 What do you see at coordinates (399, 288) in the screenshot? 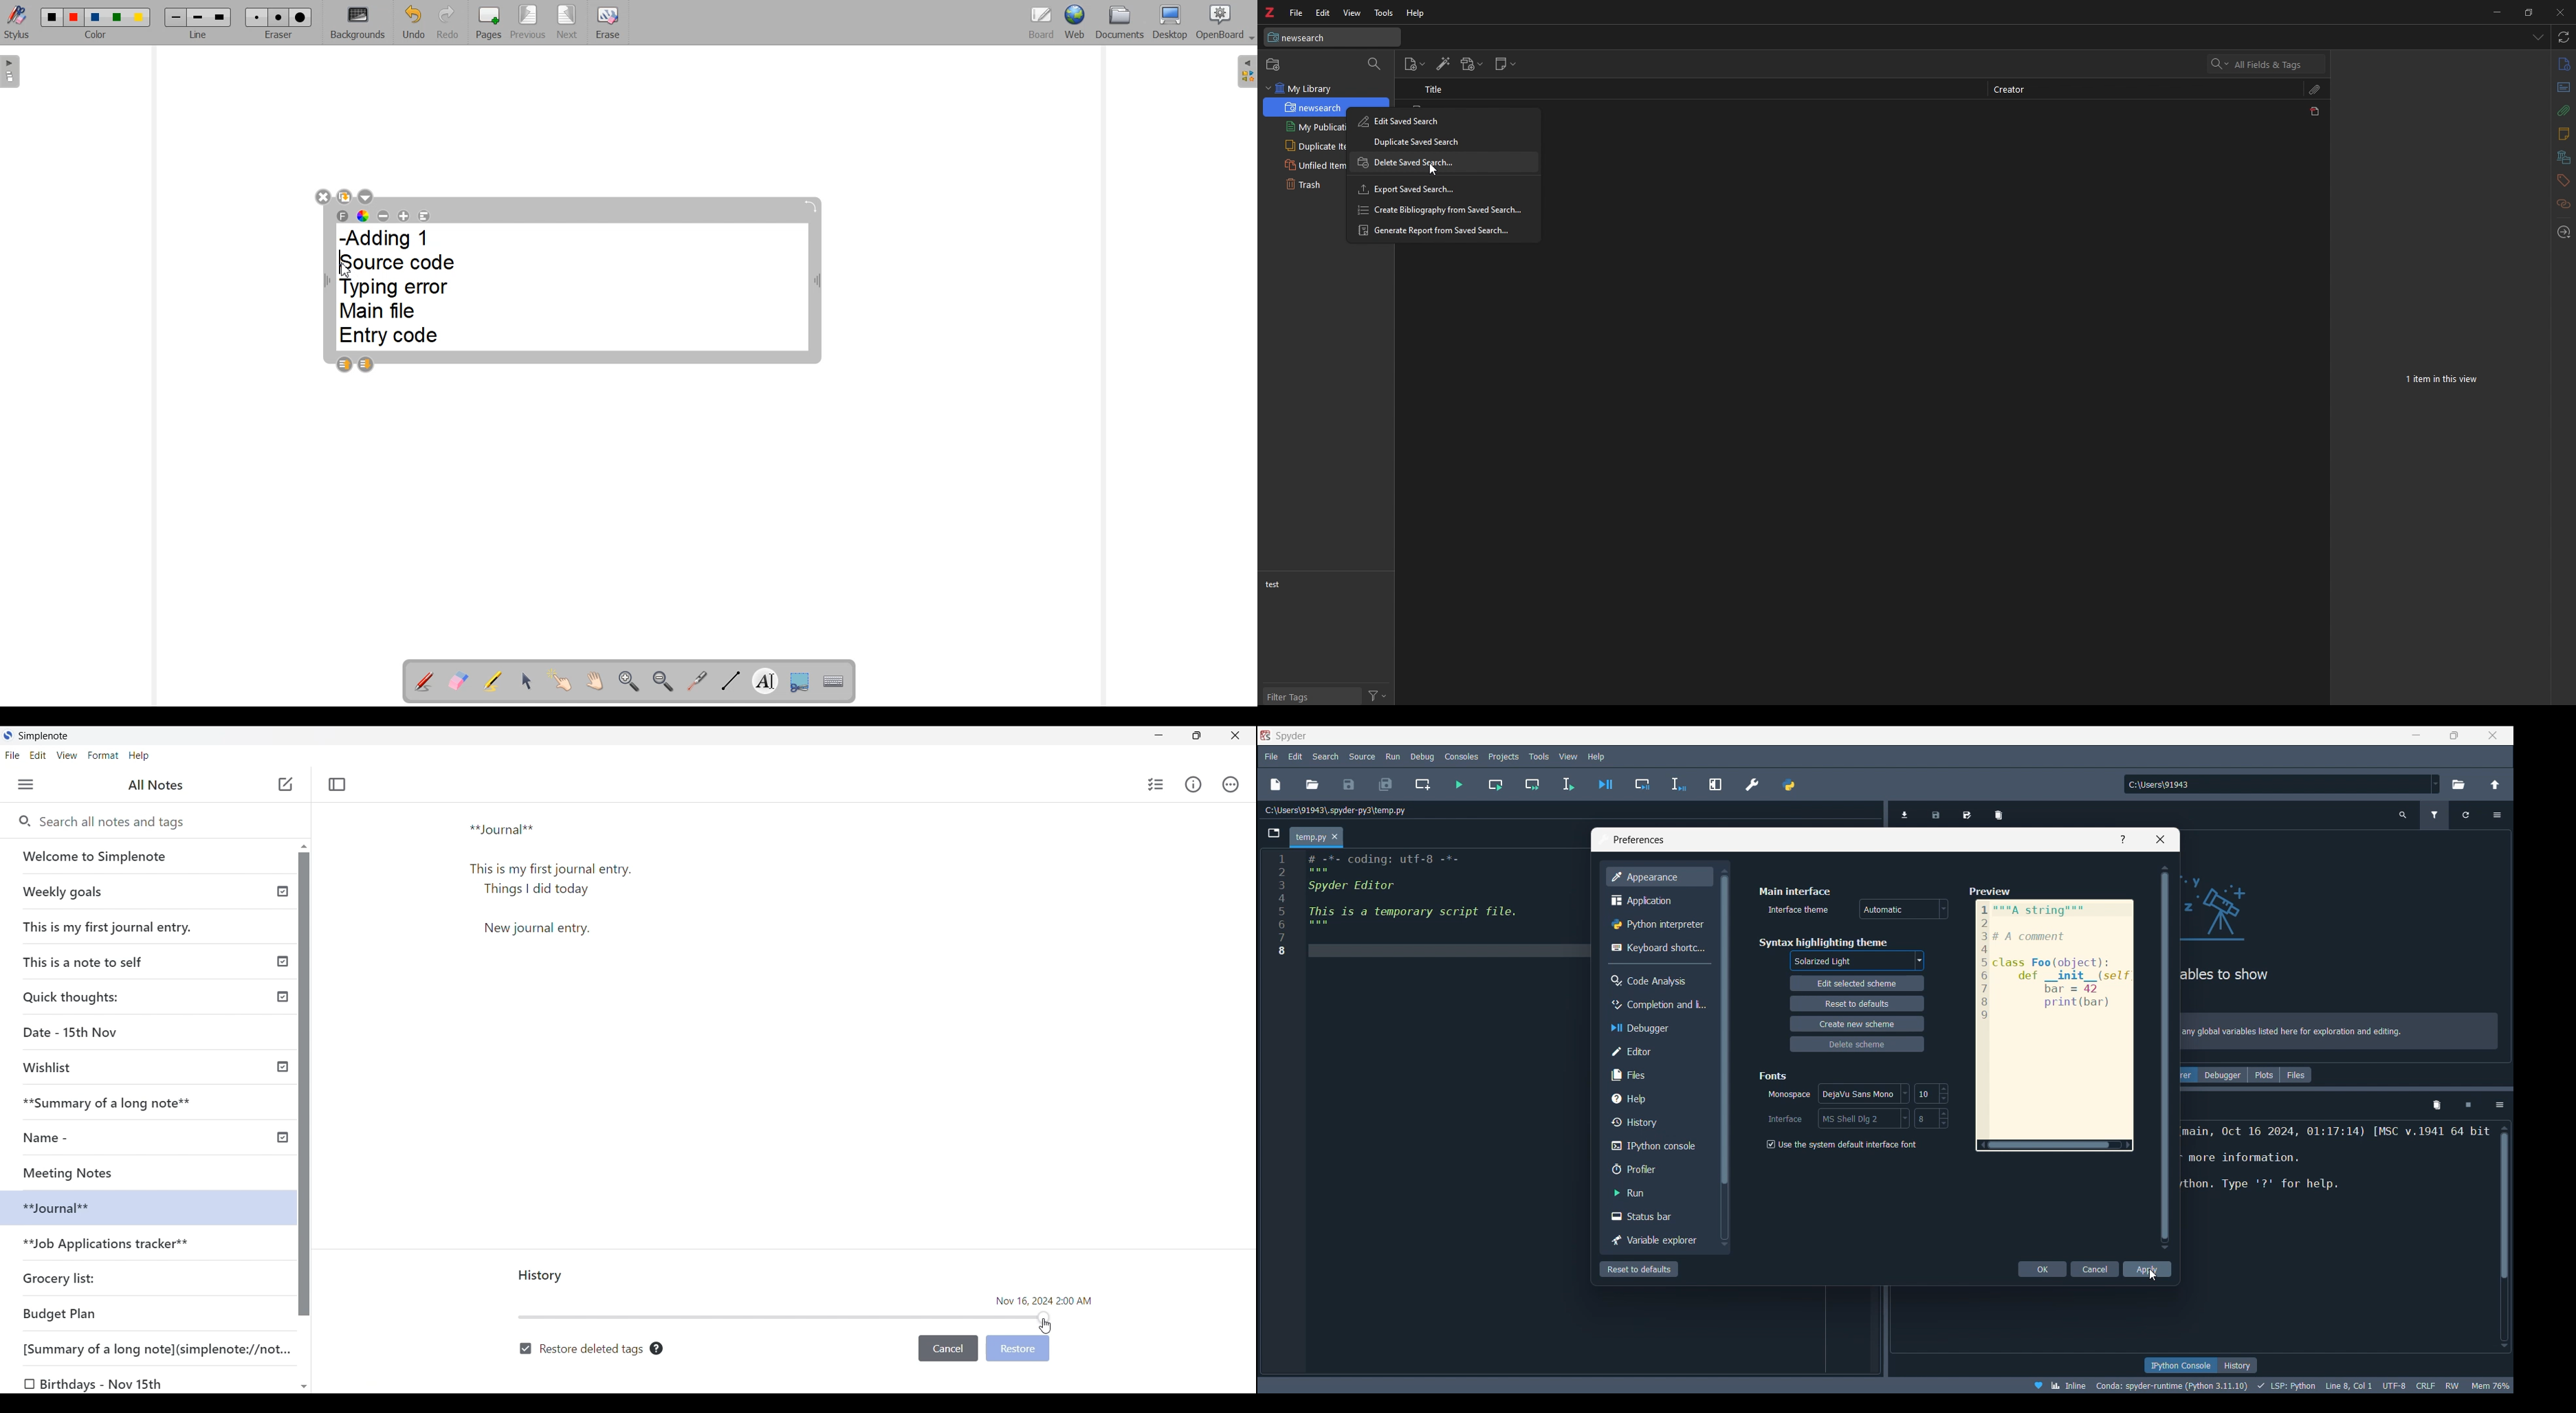
I see `-Adding 1 Source code Typing error Main file Entry code` at bounding box center [399, 288].